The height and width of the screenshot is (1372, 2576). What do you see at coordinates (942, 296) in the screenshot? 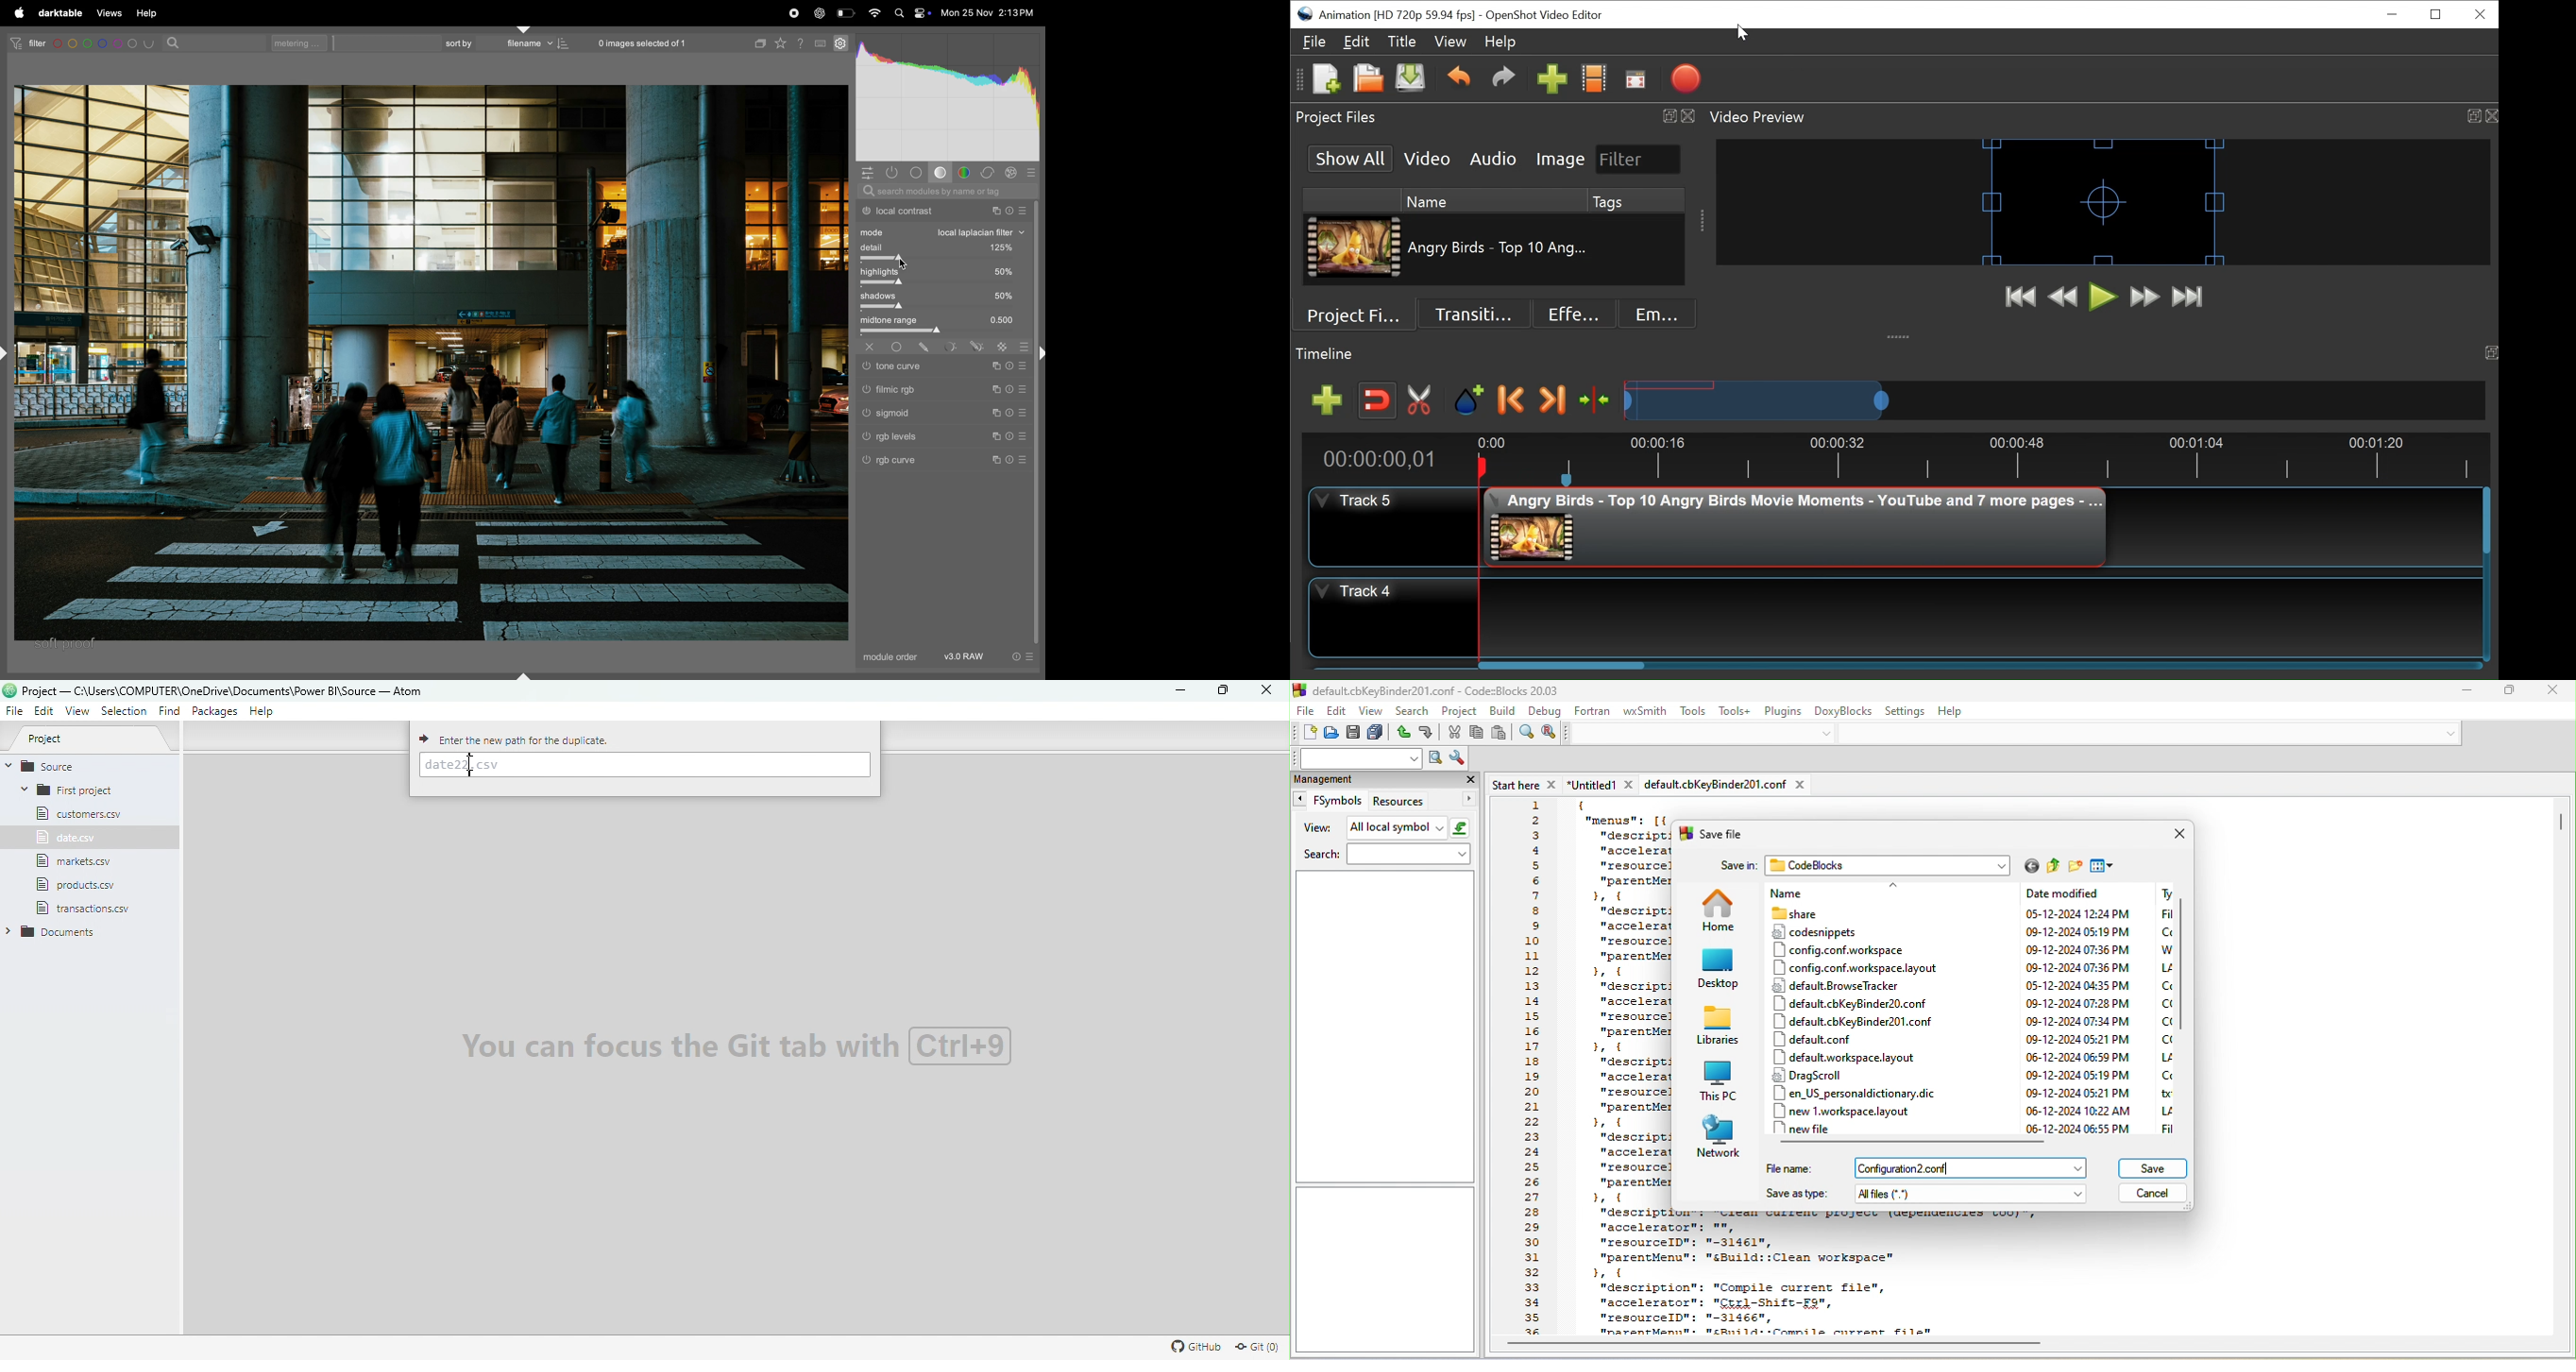
I see `shadows` at bounding box center [942, 296].